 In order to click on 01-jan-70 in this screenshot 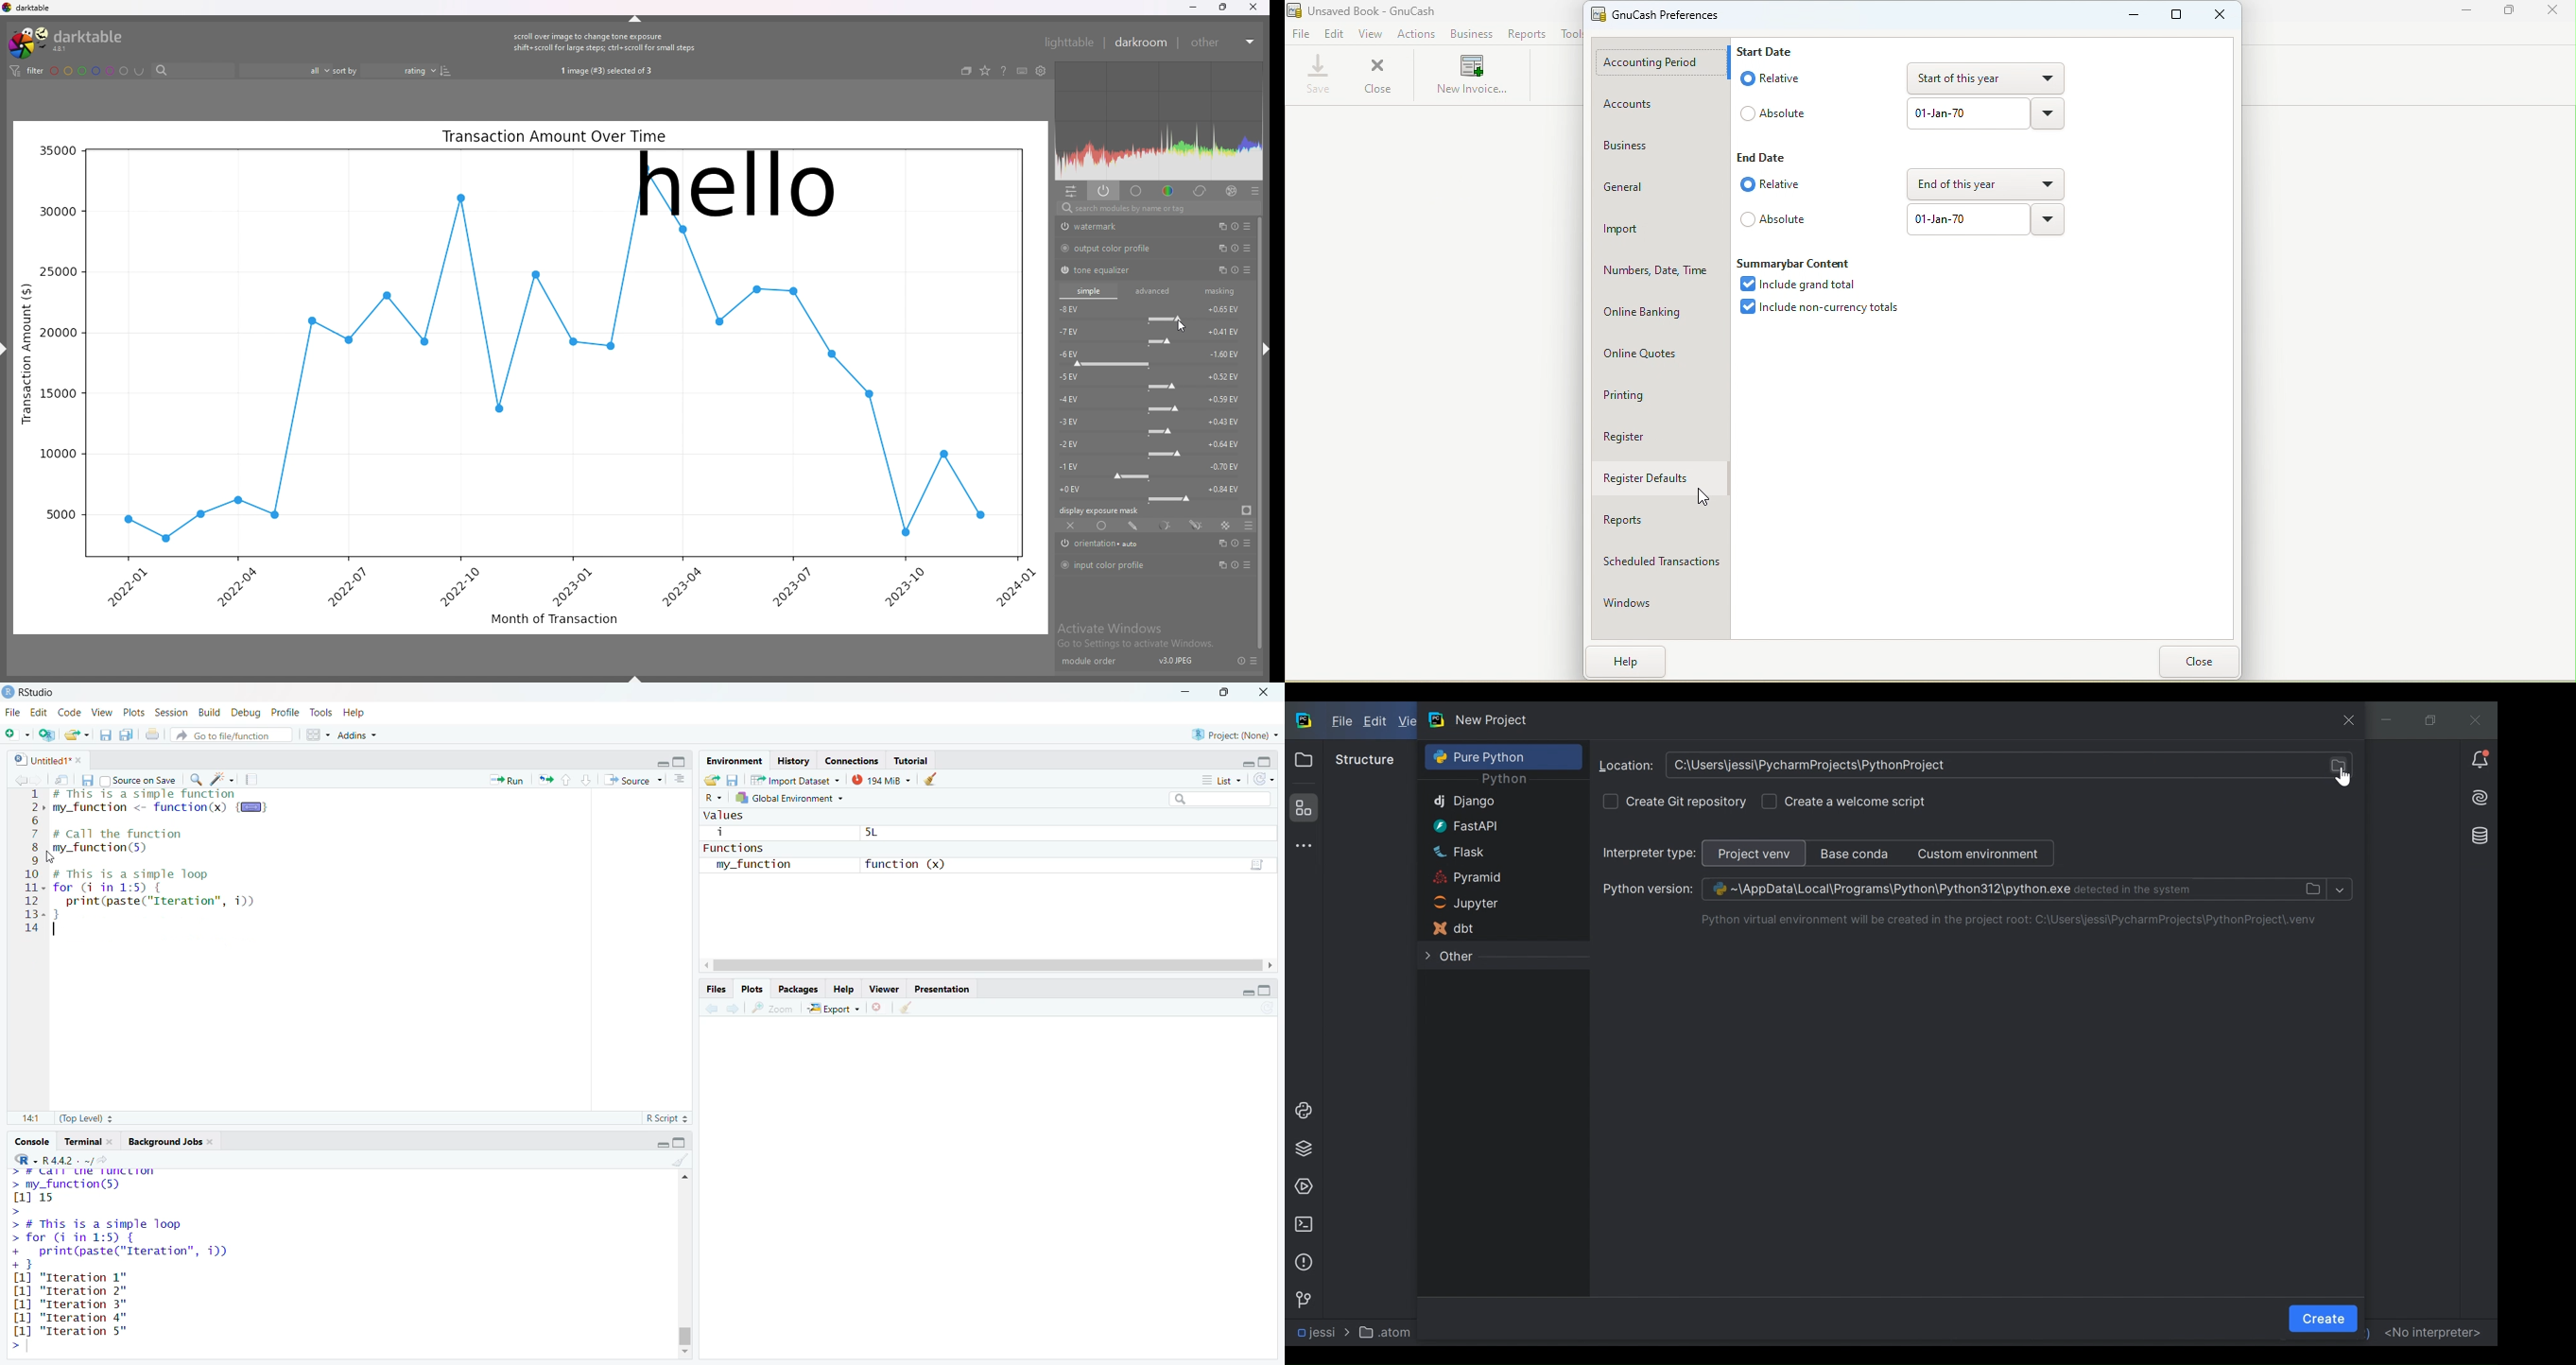, I will do `click(1970, 114)`.